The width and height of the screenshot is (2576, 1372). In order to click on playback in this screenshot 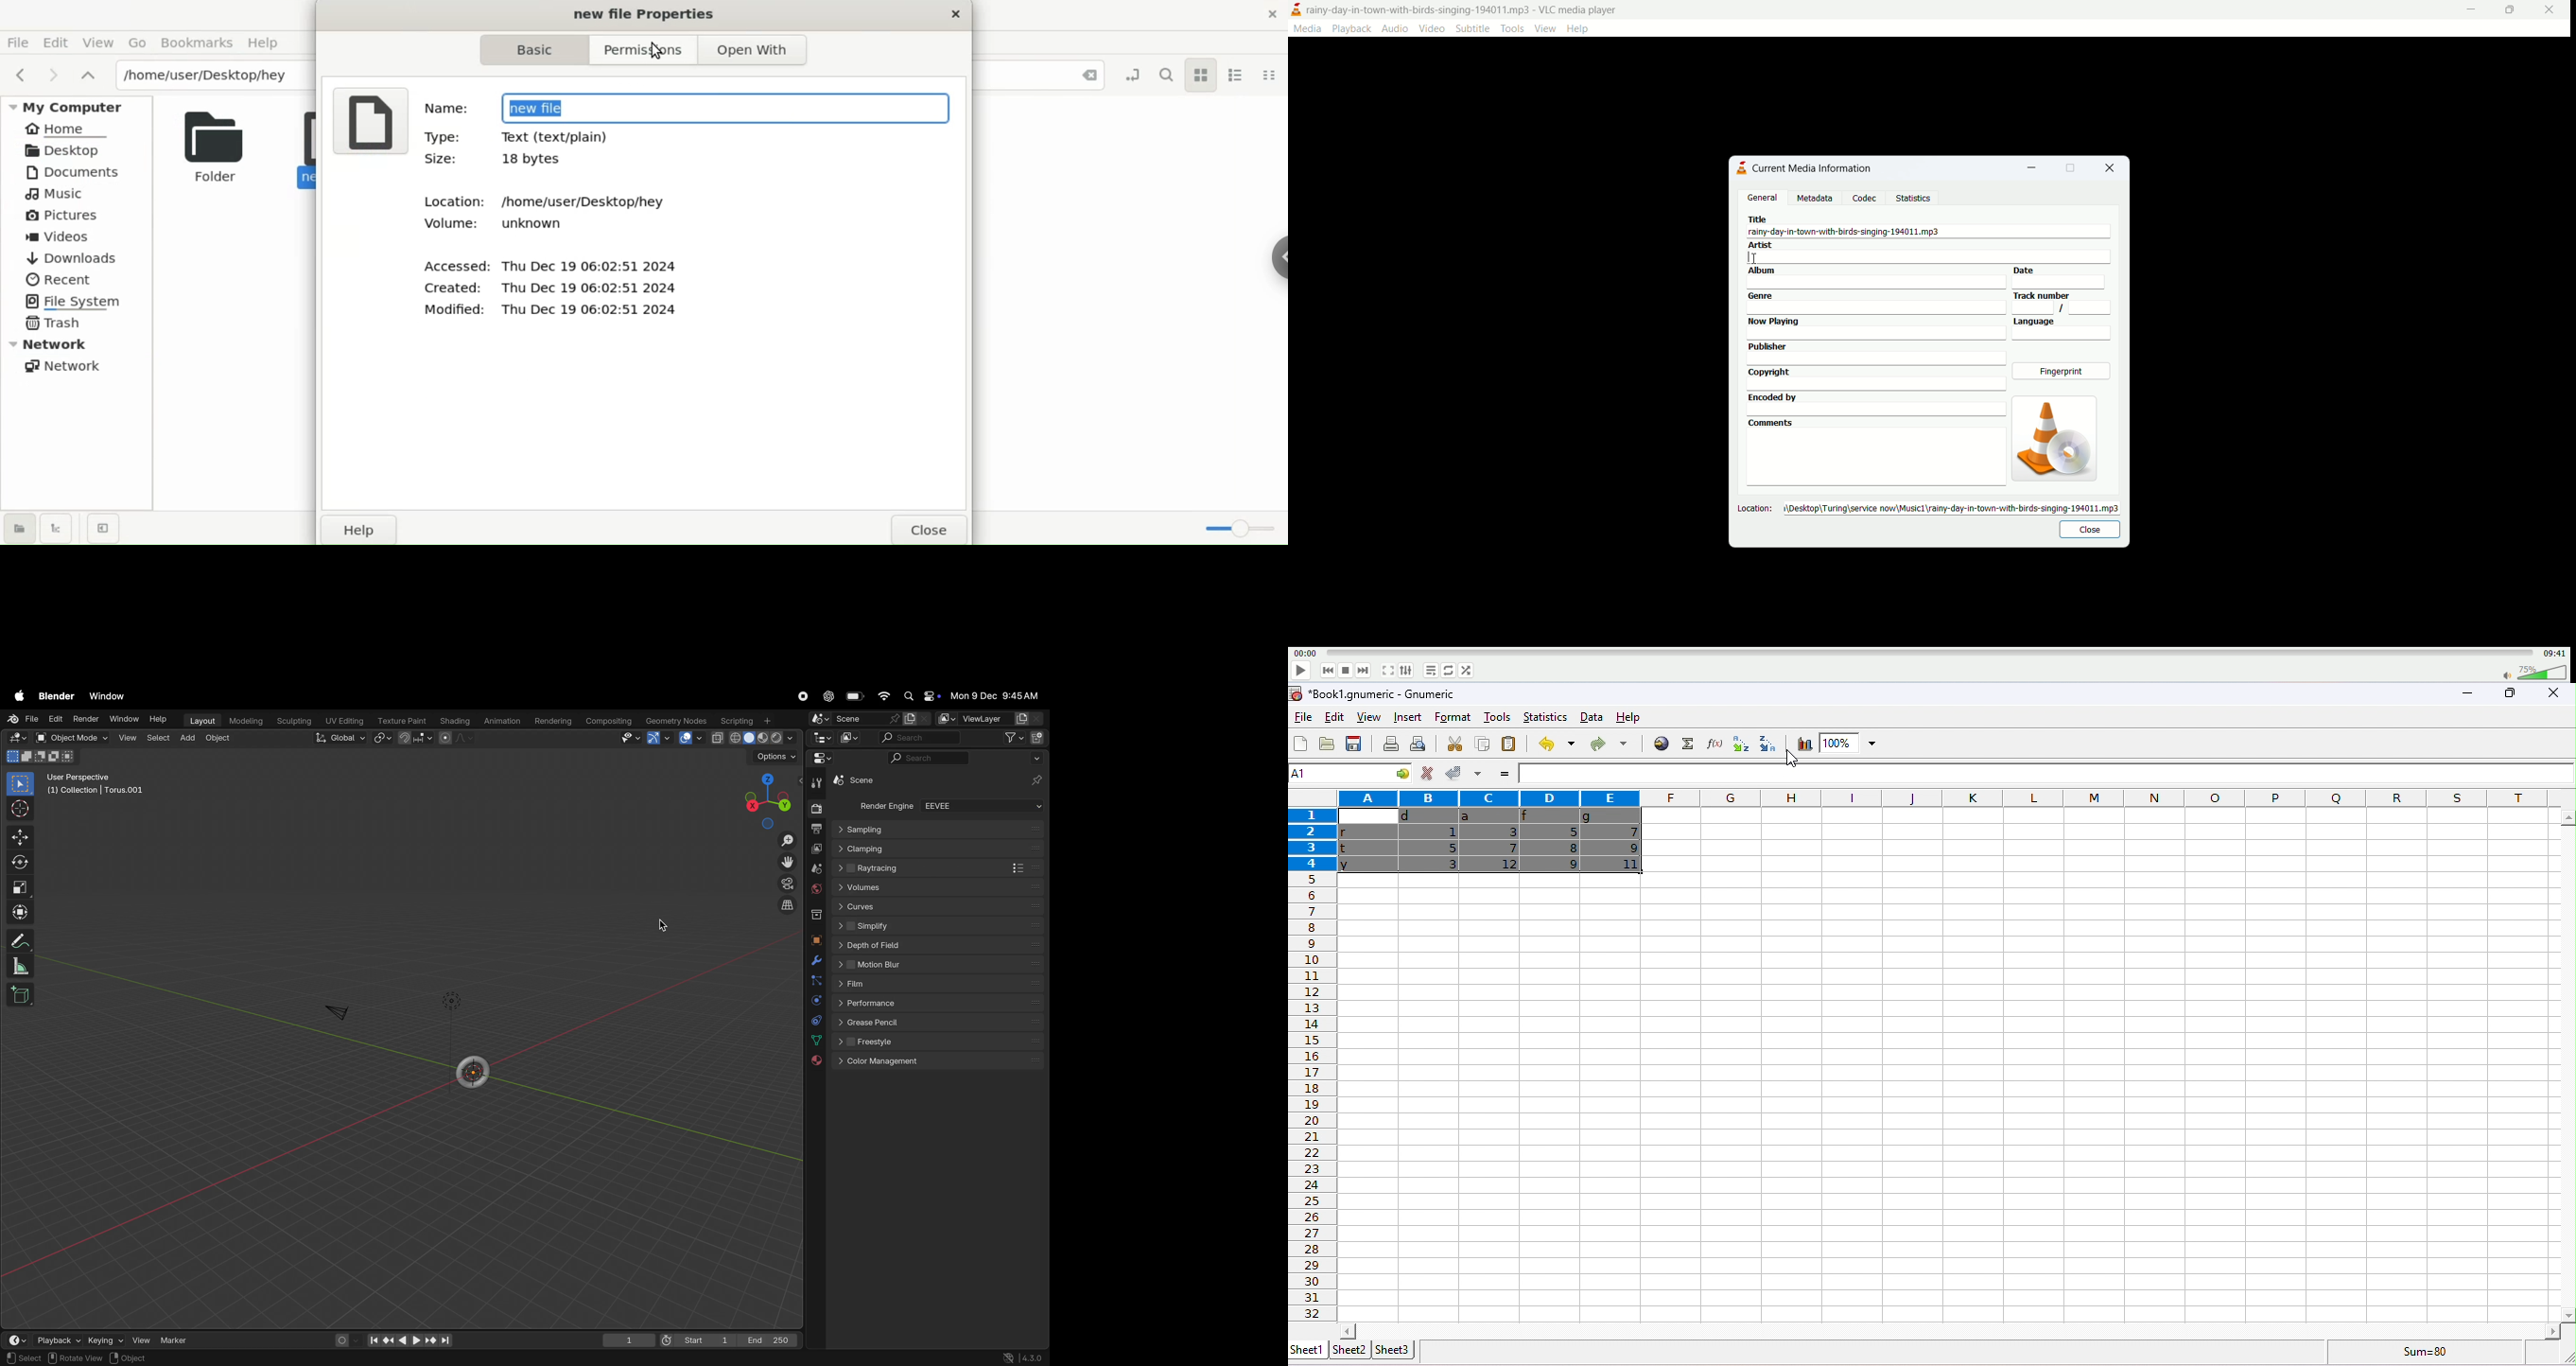, I will do `click(55, 1341)`.